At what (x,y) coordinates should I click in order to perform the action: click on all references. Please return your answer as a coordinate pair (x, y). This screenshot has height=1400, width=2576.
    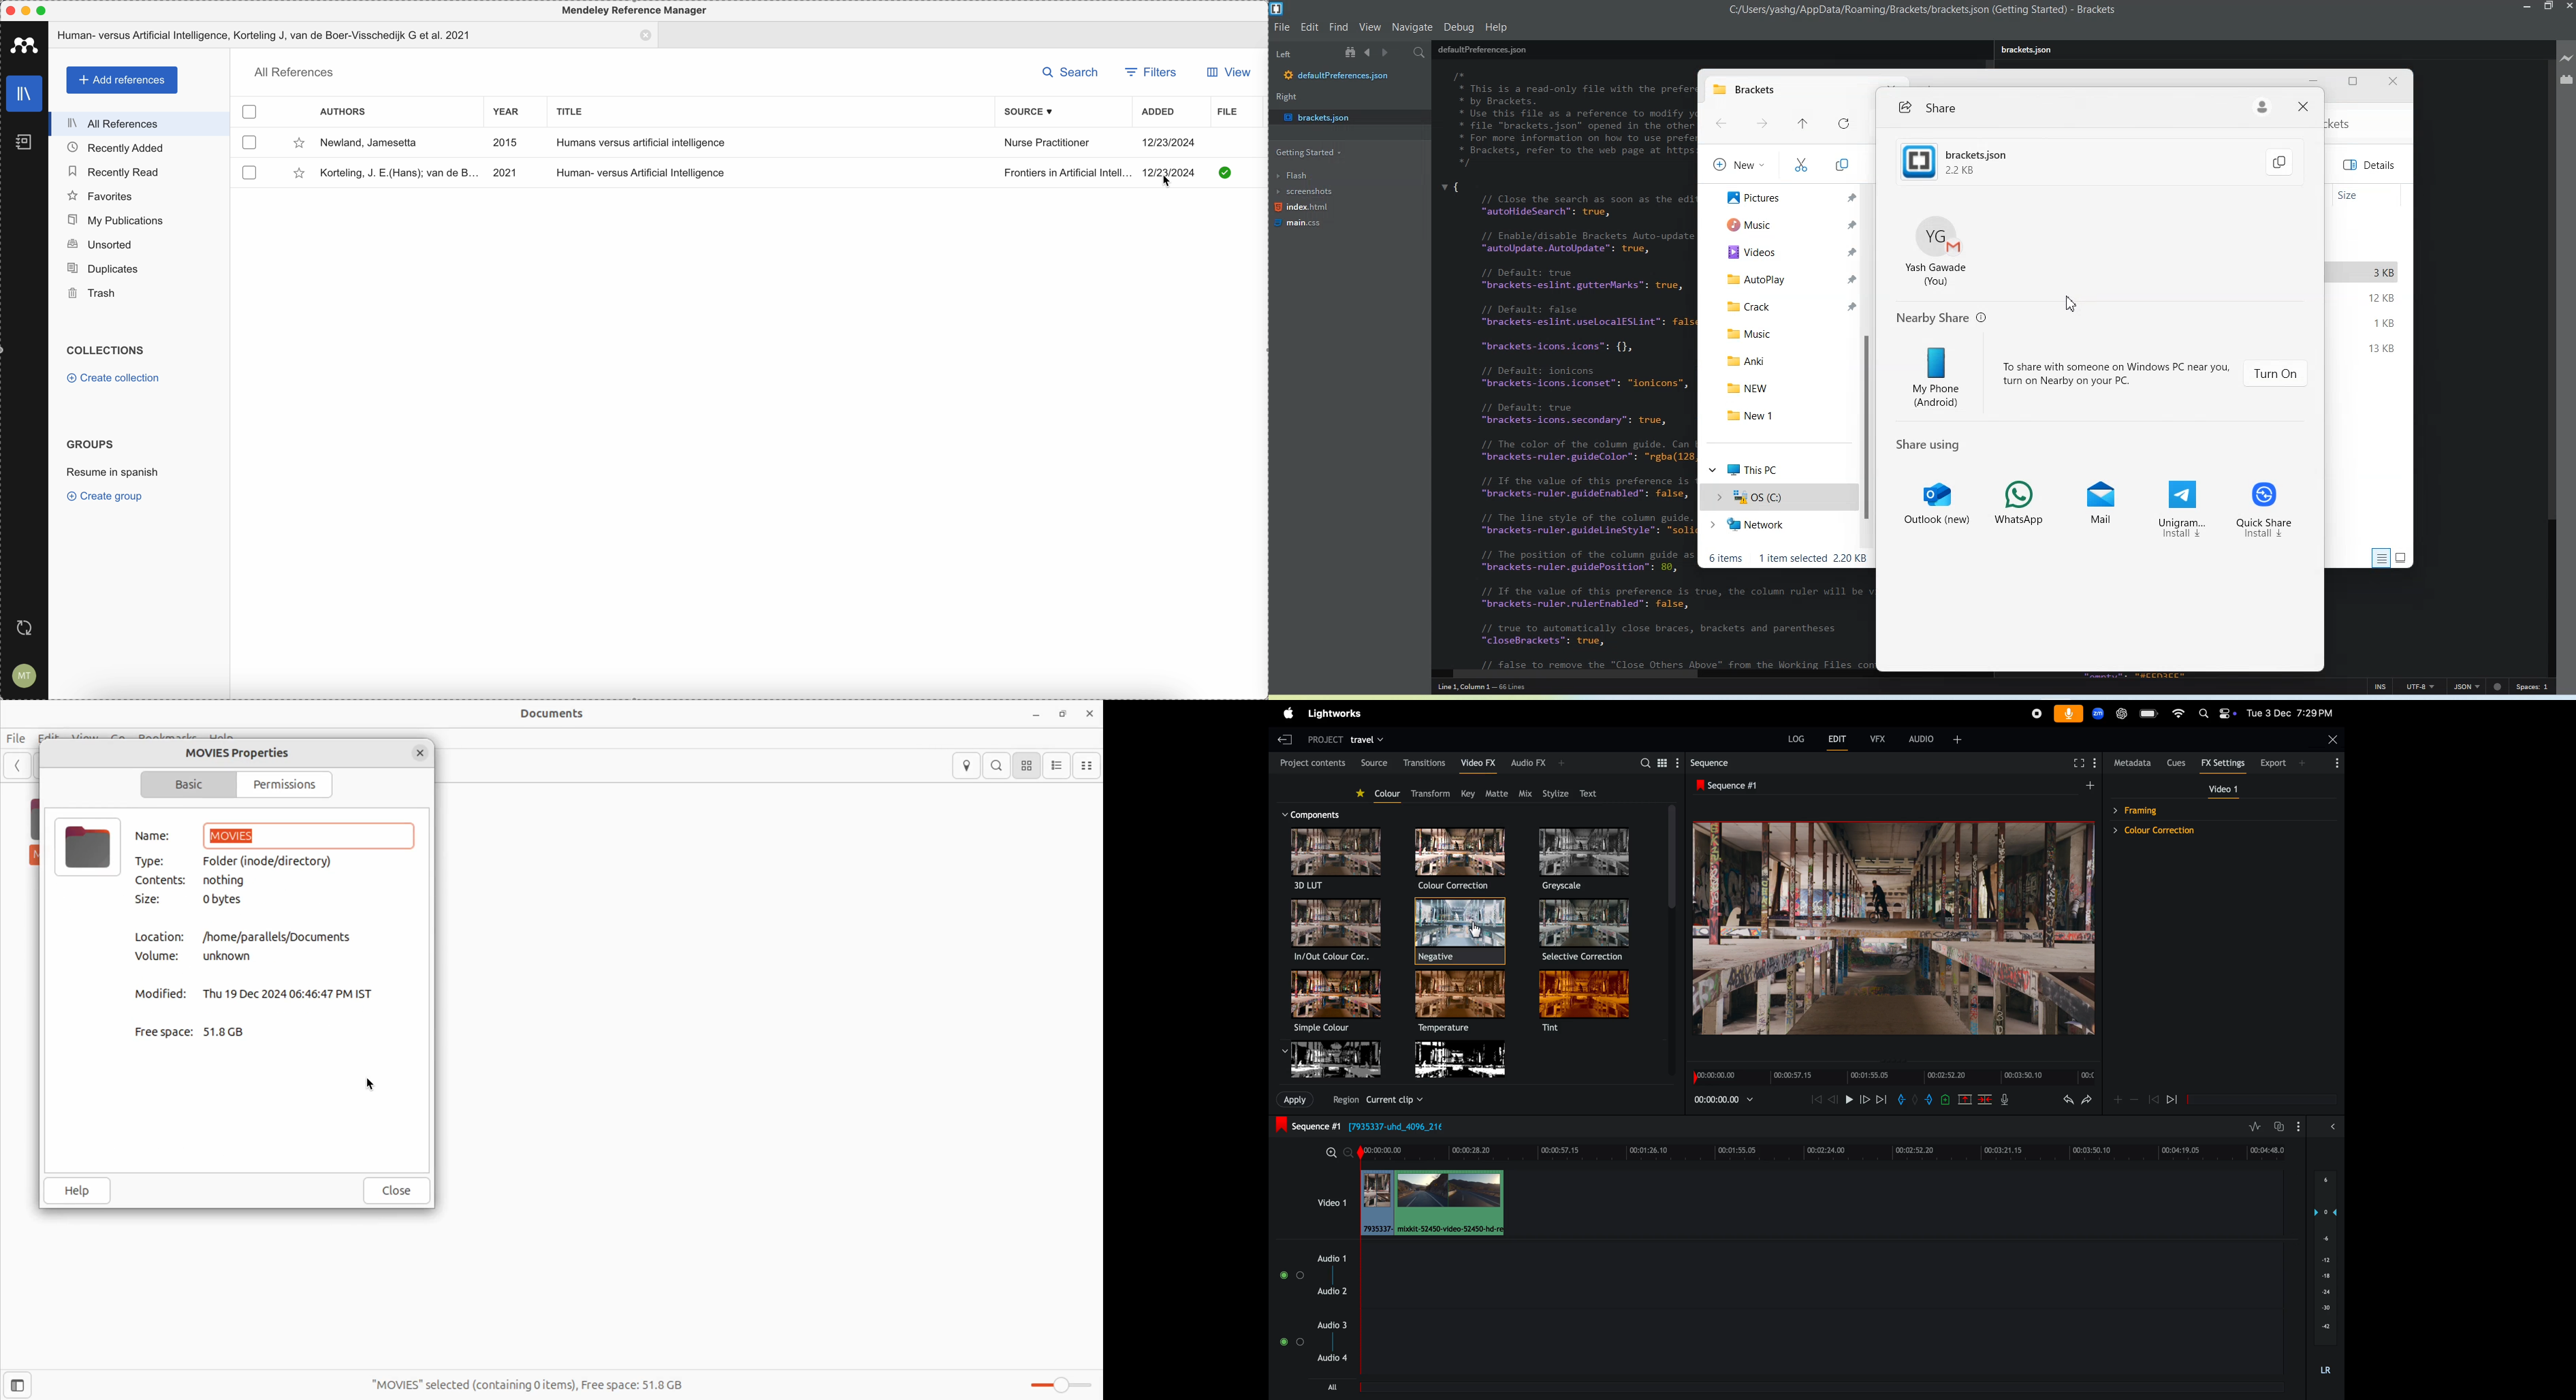
    Looking at the image, I should click on (144, 123).